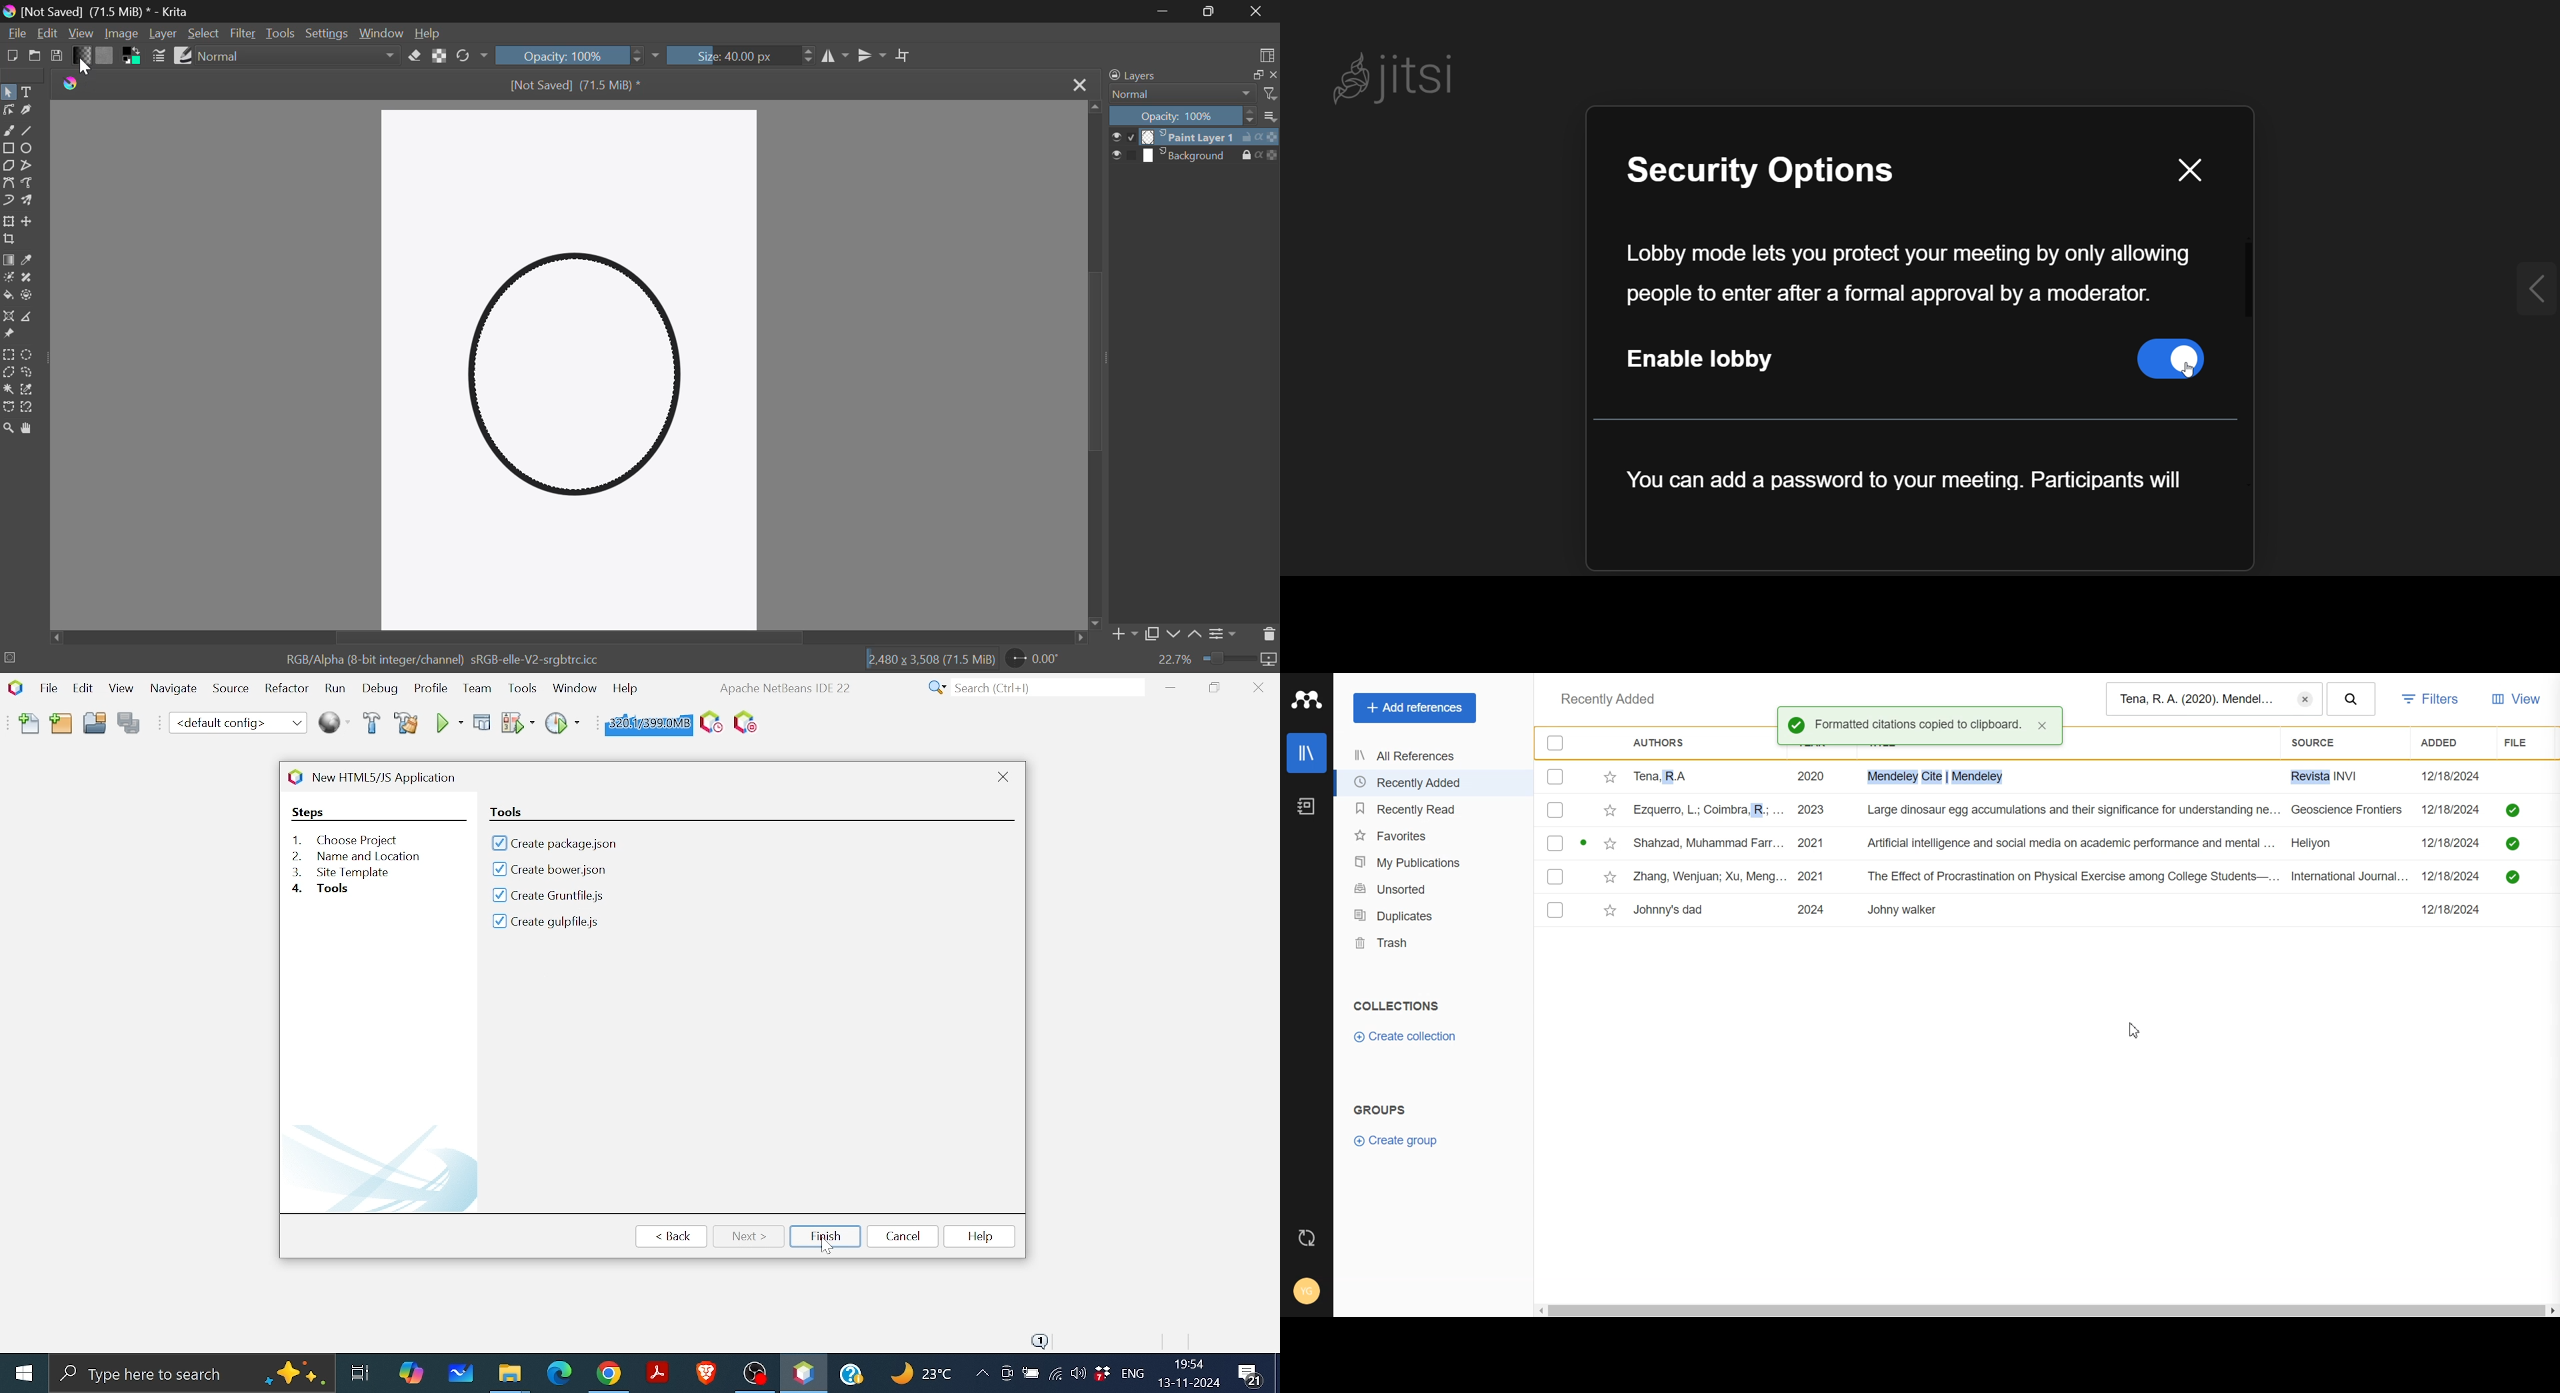 This screenshot has height=1400, width=2576. Describe the element at coordinates (1259, 137) in the screenshot. I see `actions` at that location.